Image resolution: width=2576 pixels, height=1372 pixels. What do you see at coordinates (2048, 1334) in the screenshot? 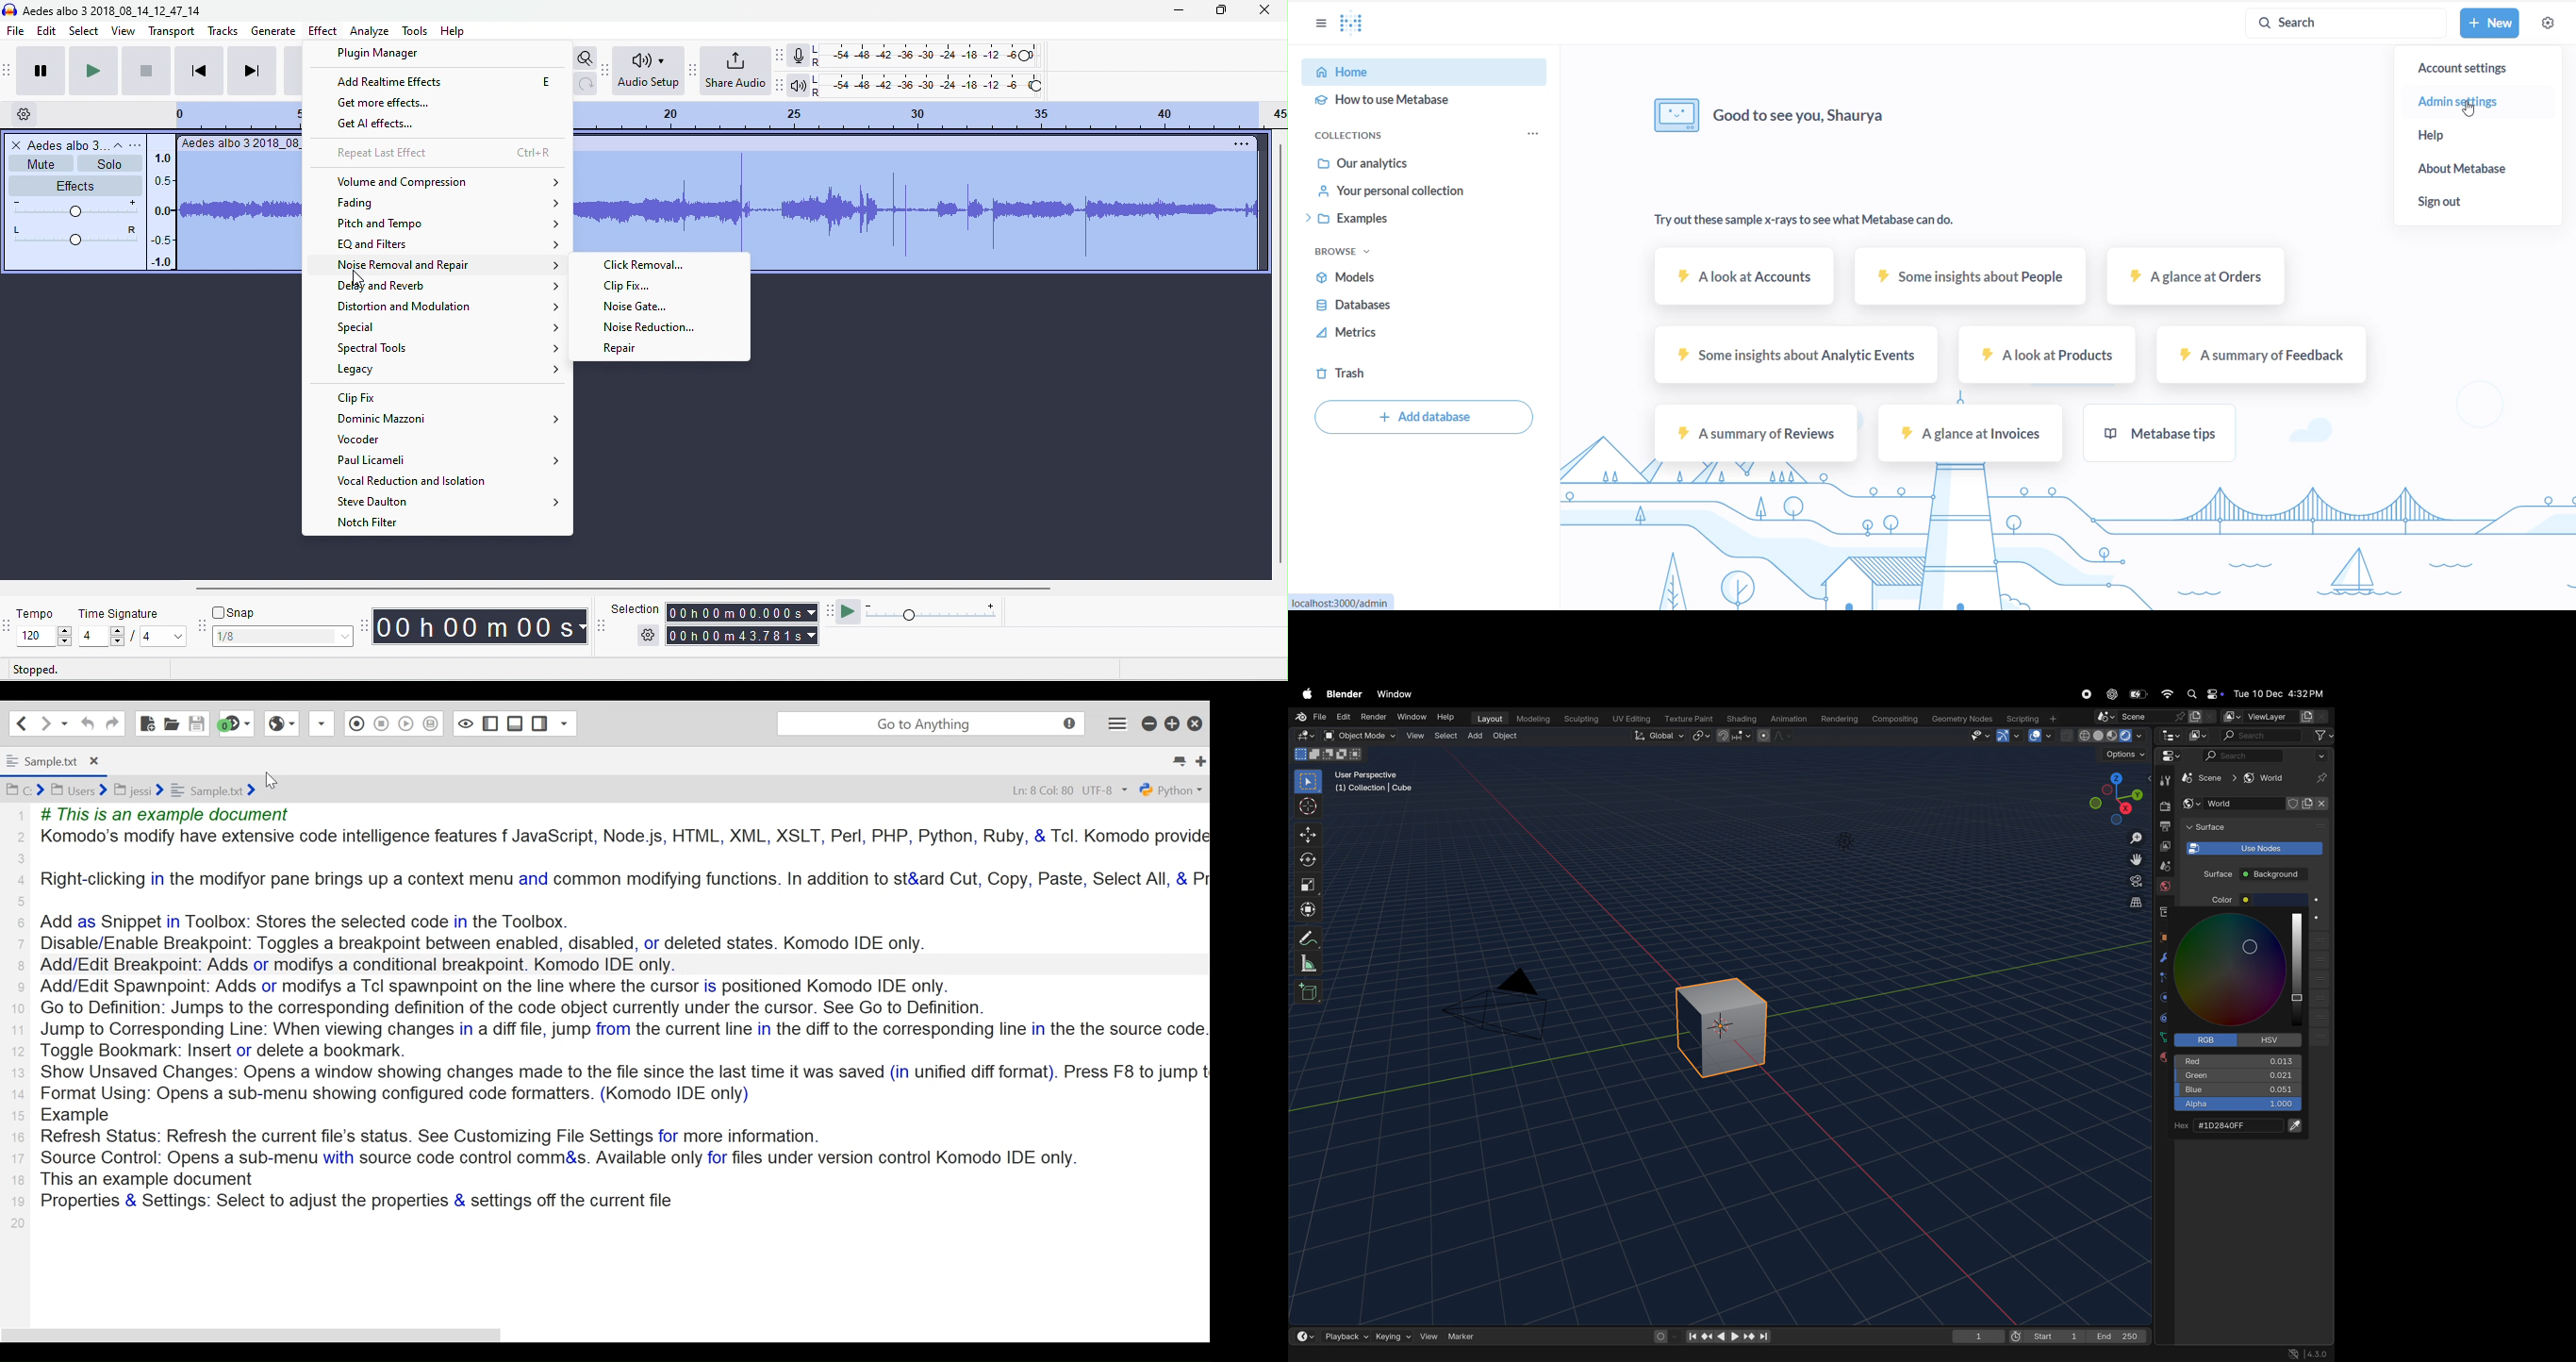
I see `start` at bounding box center [2048, 1334].